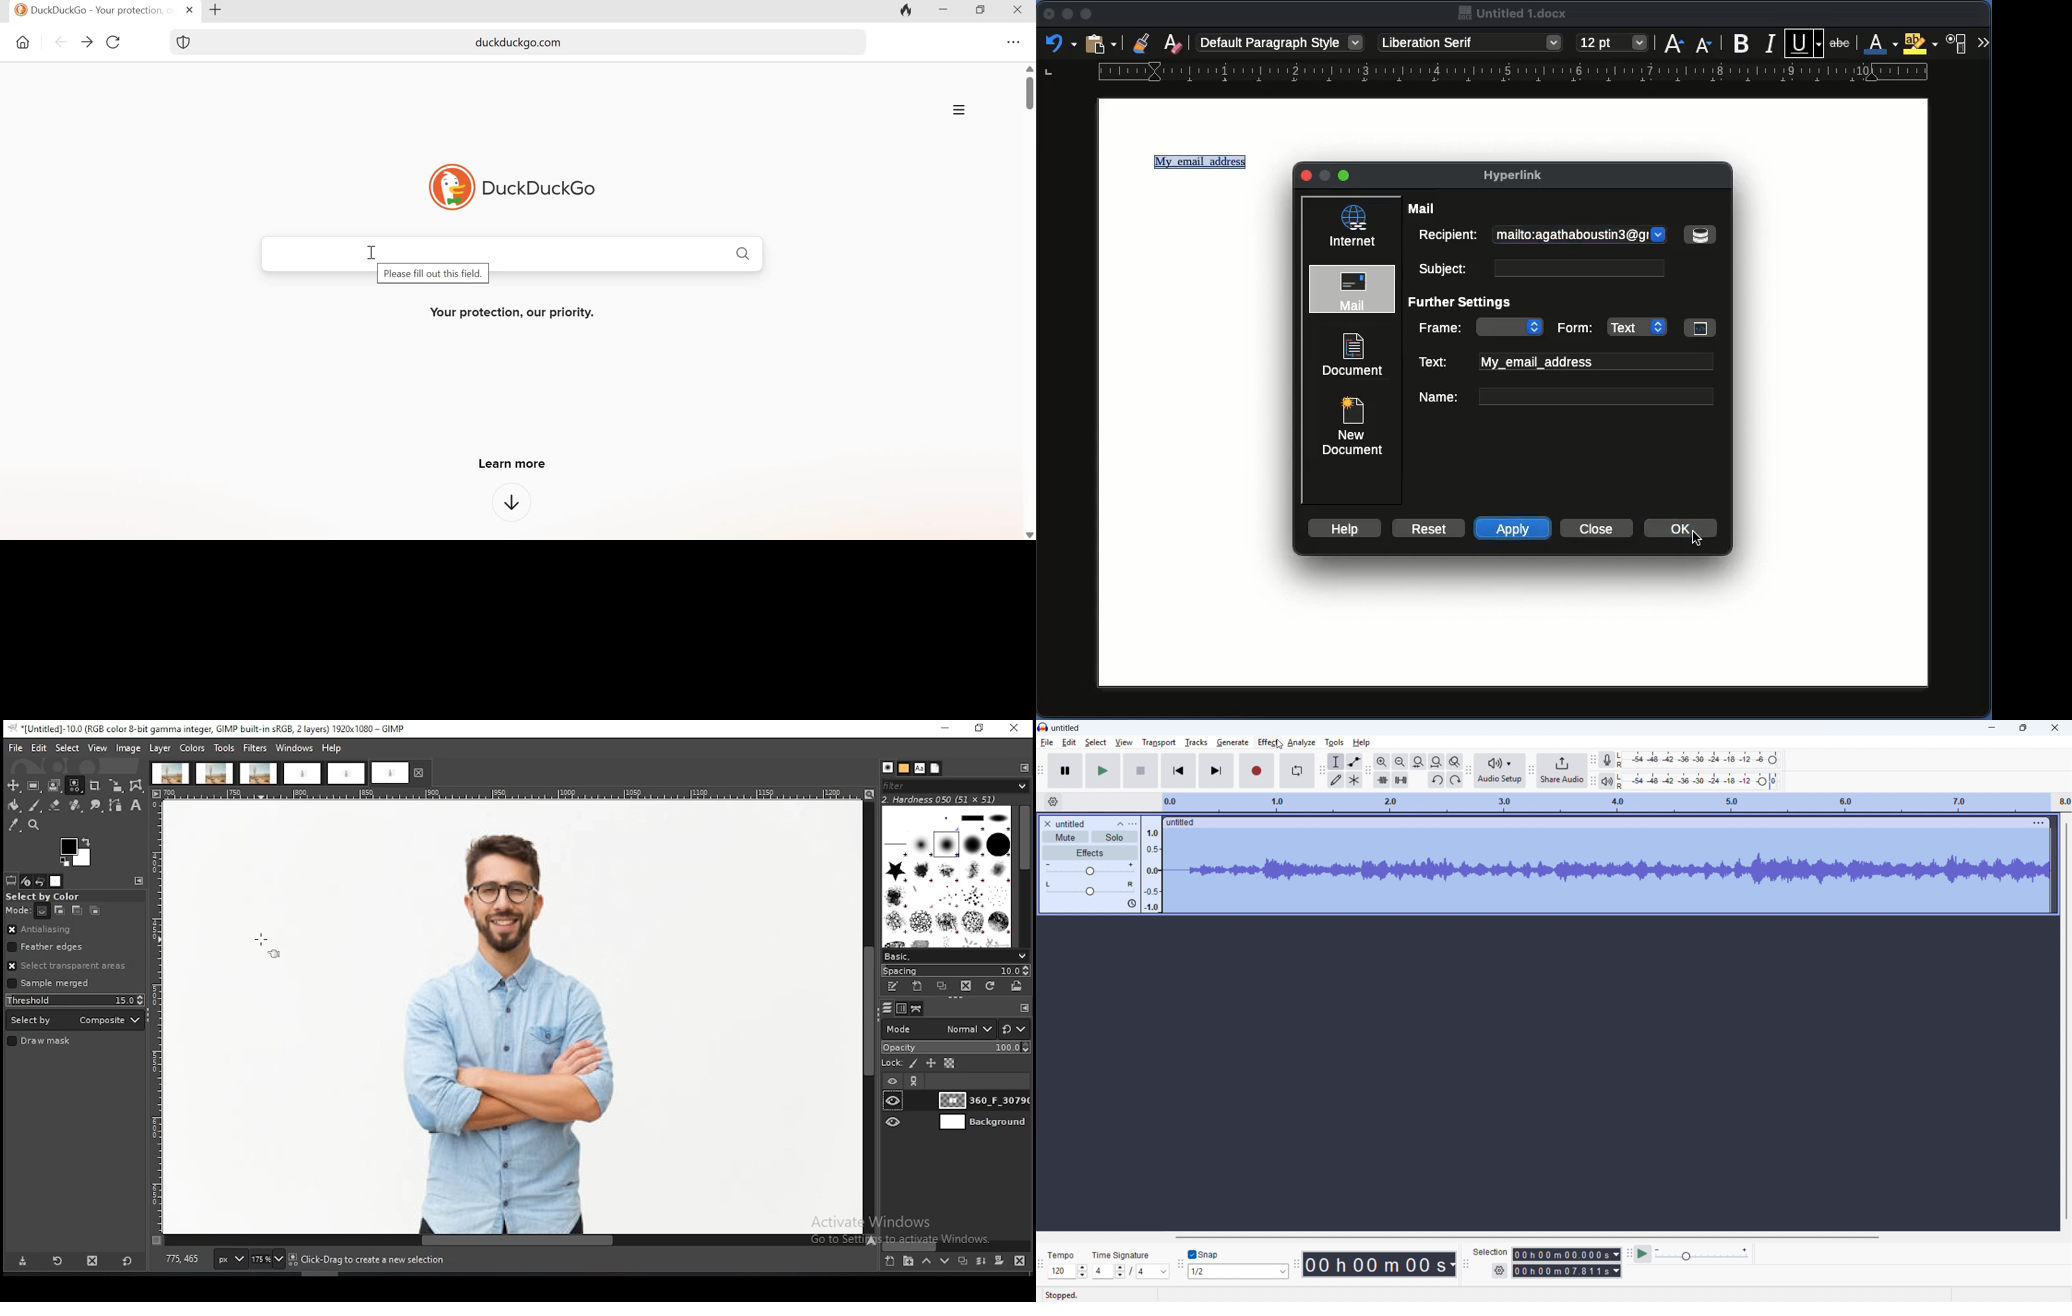 Image resolution: width=2072 pixels, height=1316 pixels. Describe the element at coordinates (1297, 771) in the screenshot. I see `enable looping` at that location.